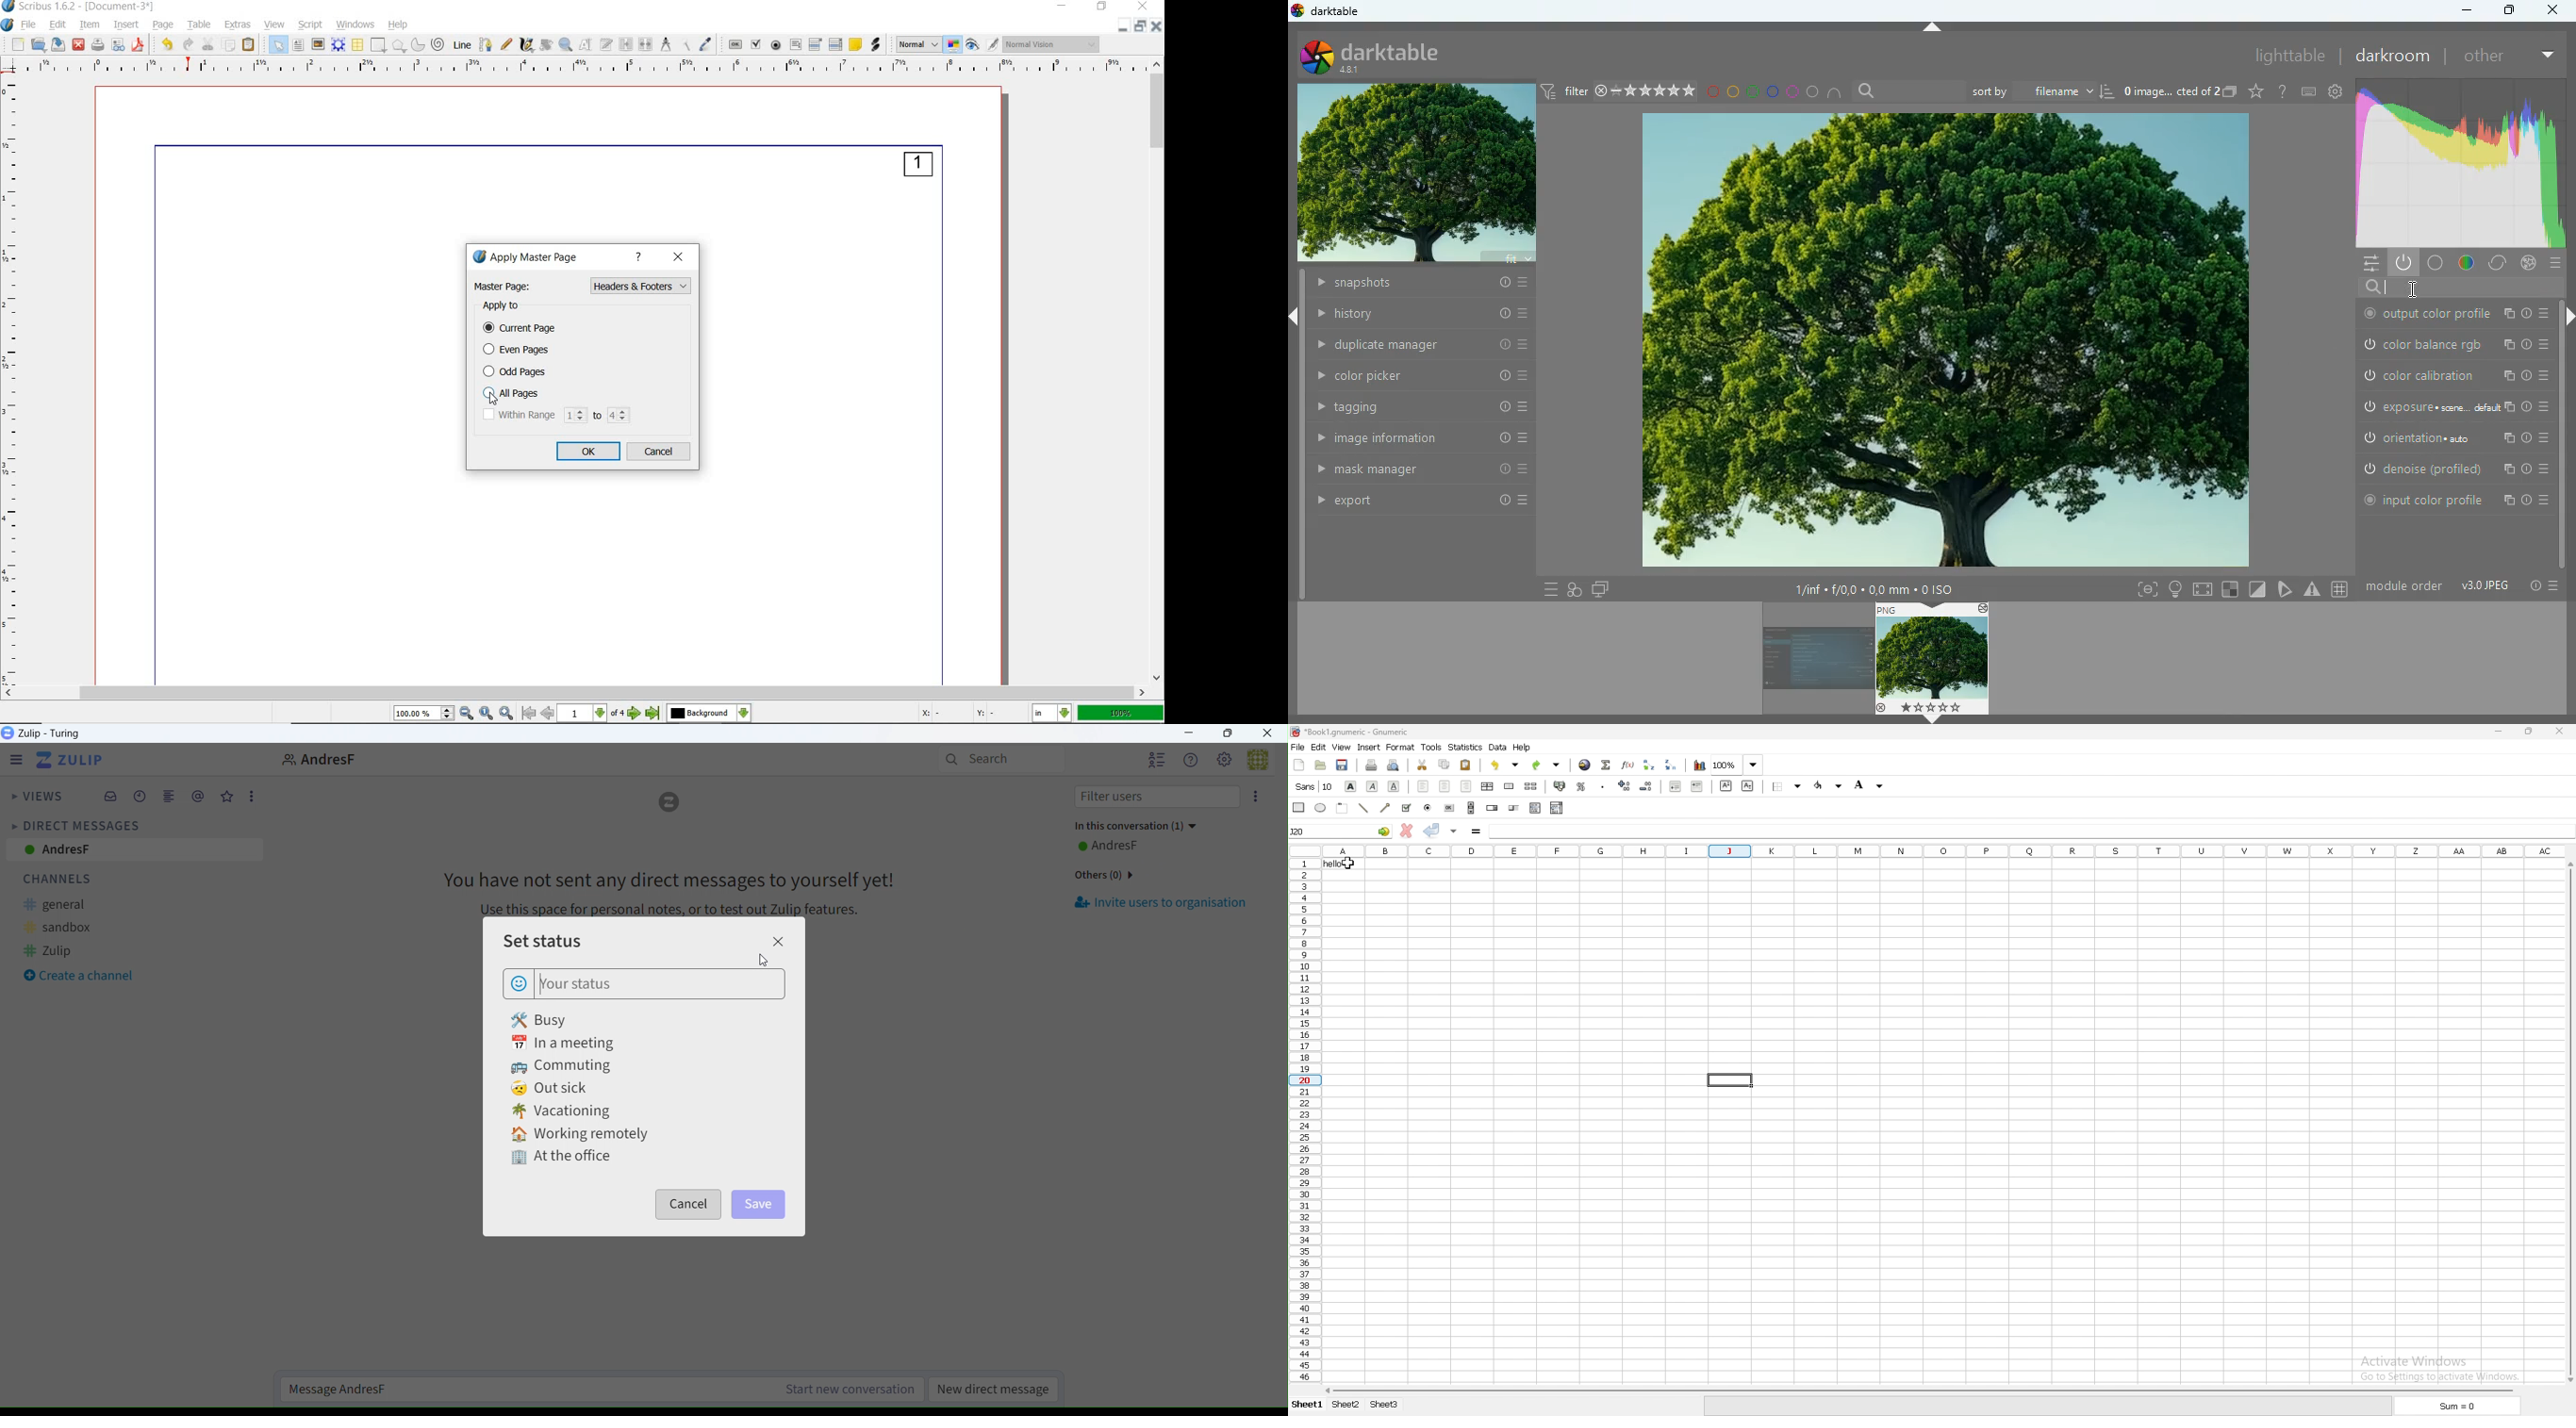 This screenshot has height=1428, width=2576. I want to click on open, so click(38, 44).